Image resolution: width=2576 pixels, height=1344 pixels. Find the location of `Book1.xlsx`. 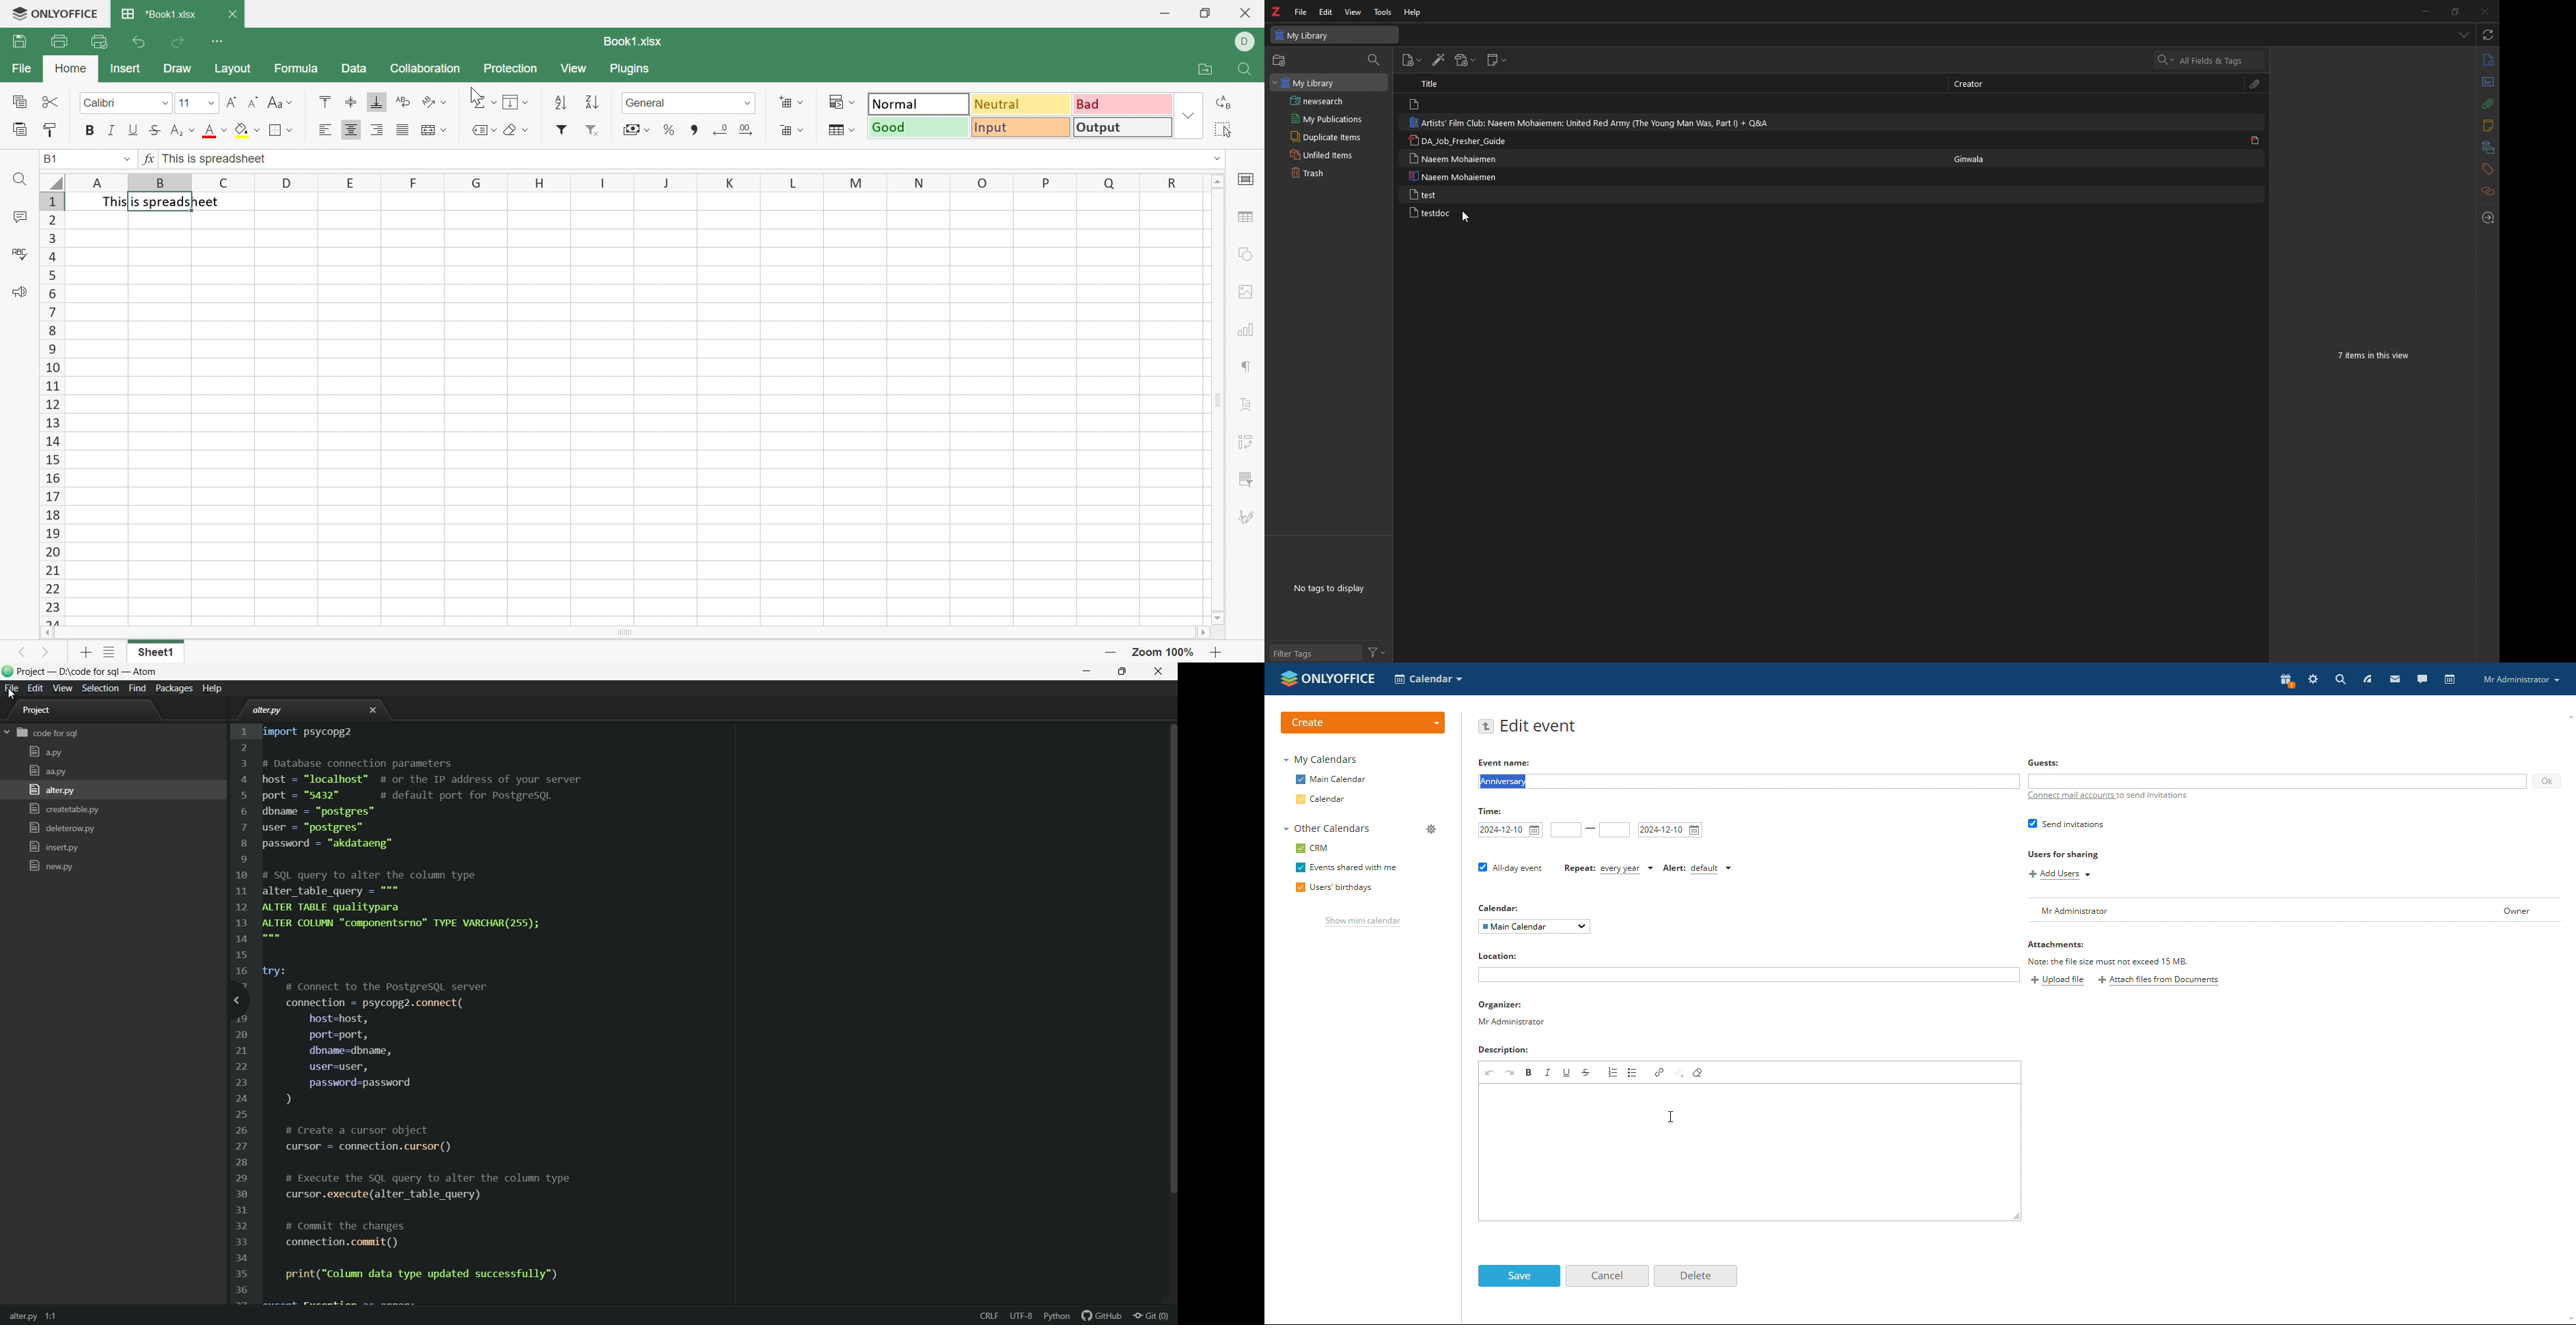

Book1.xlsx is located at coordinates (631, 41).